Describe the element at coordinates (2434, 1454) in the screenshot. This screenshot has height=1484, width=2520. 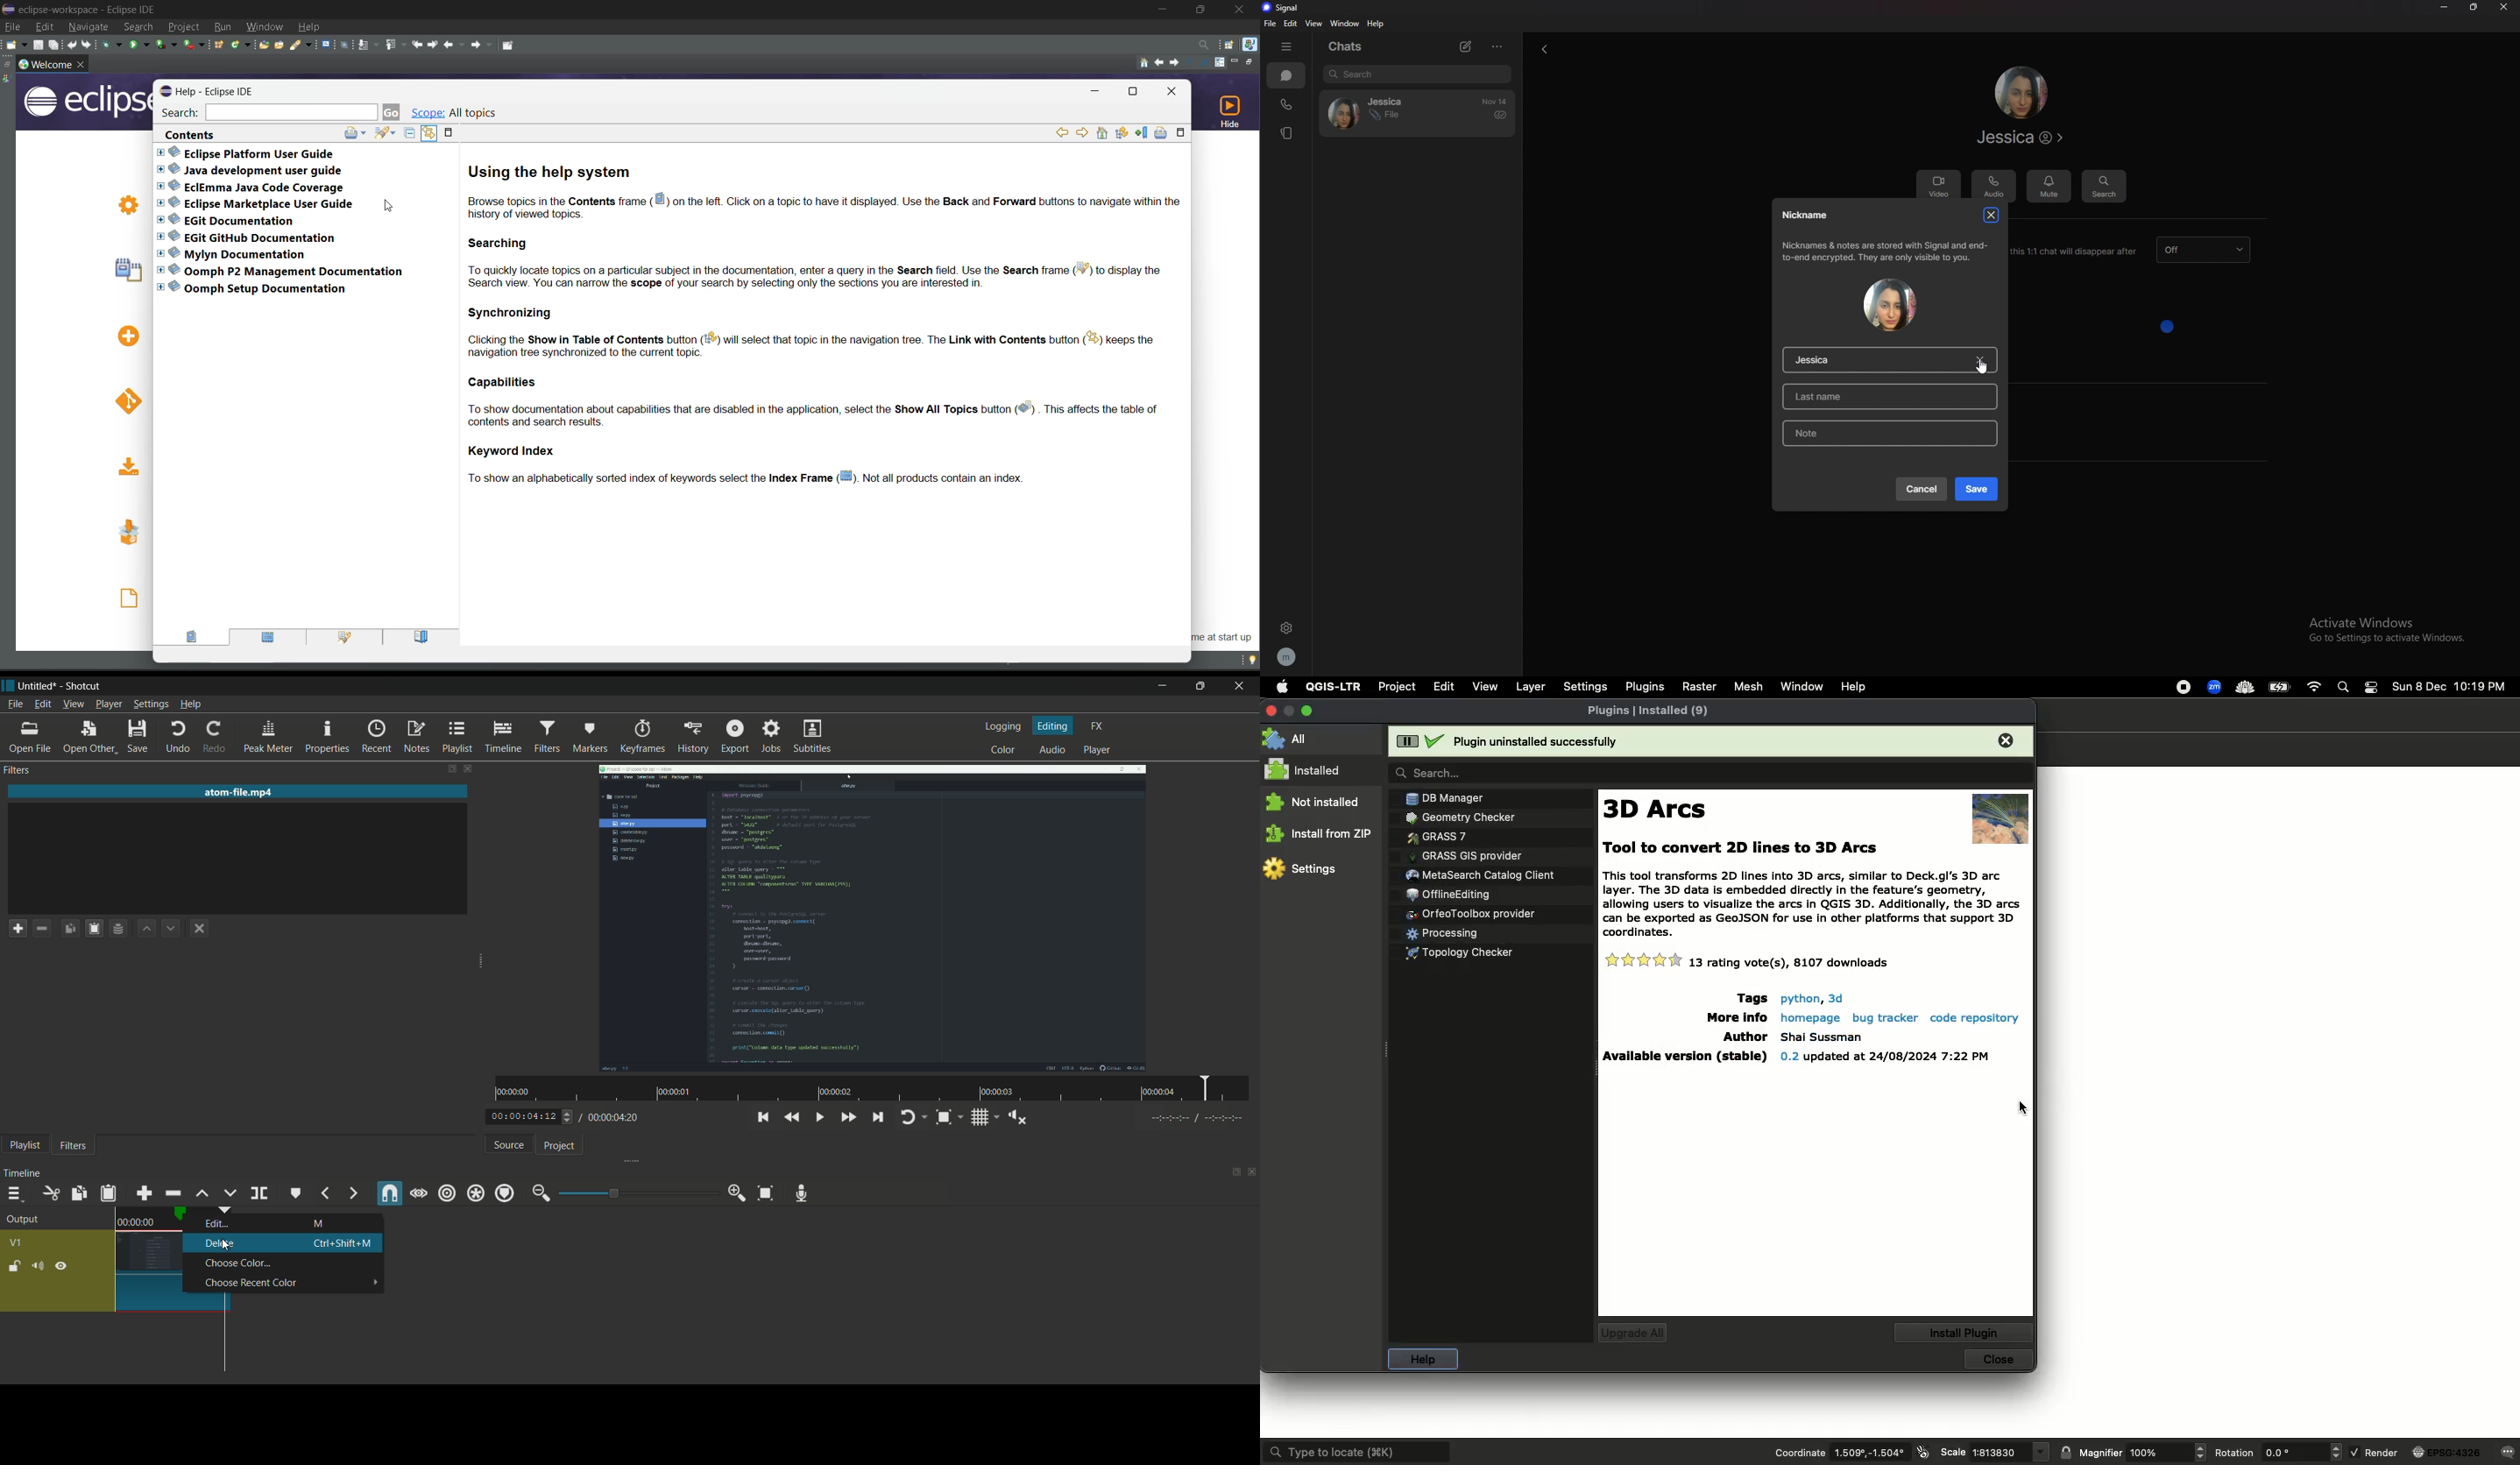
I see `Render` at that location.